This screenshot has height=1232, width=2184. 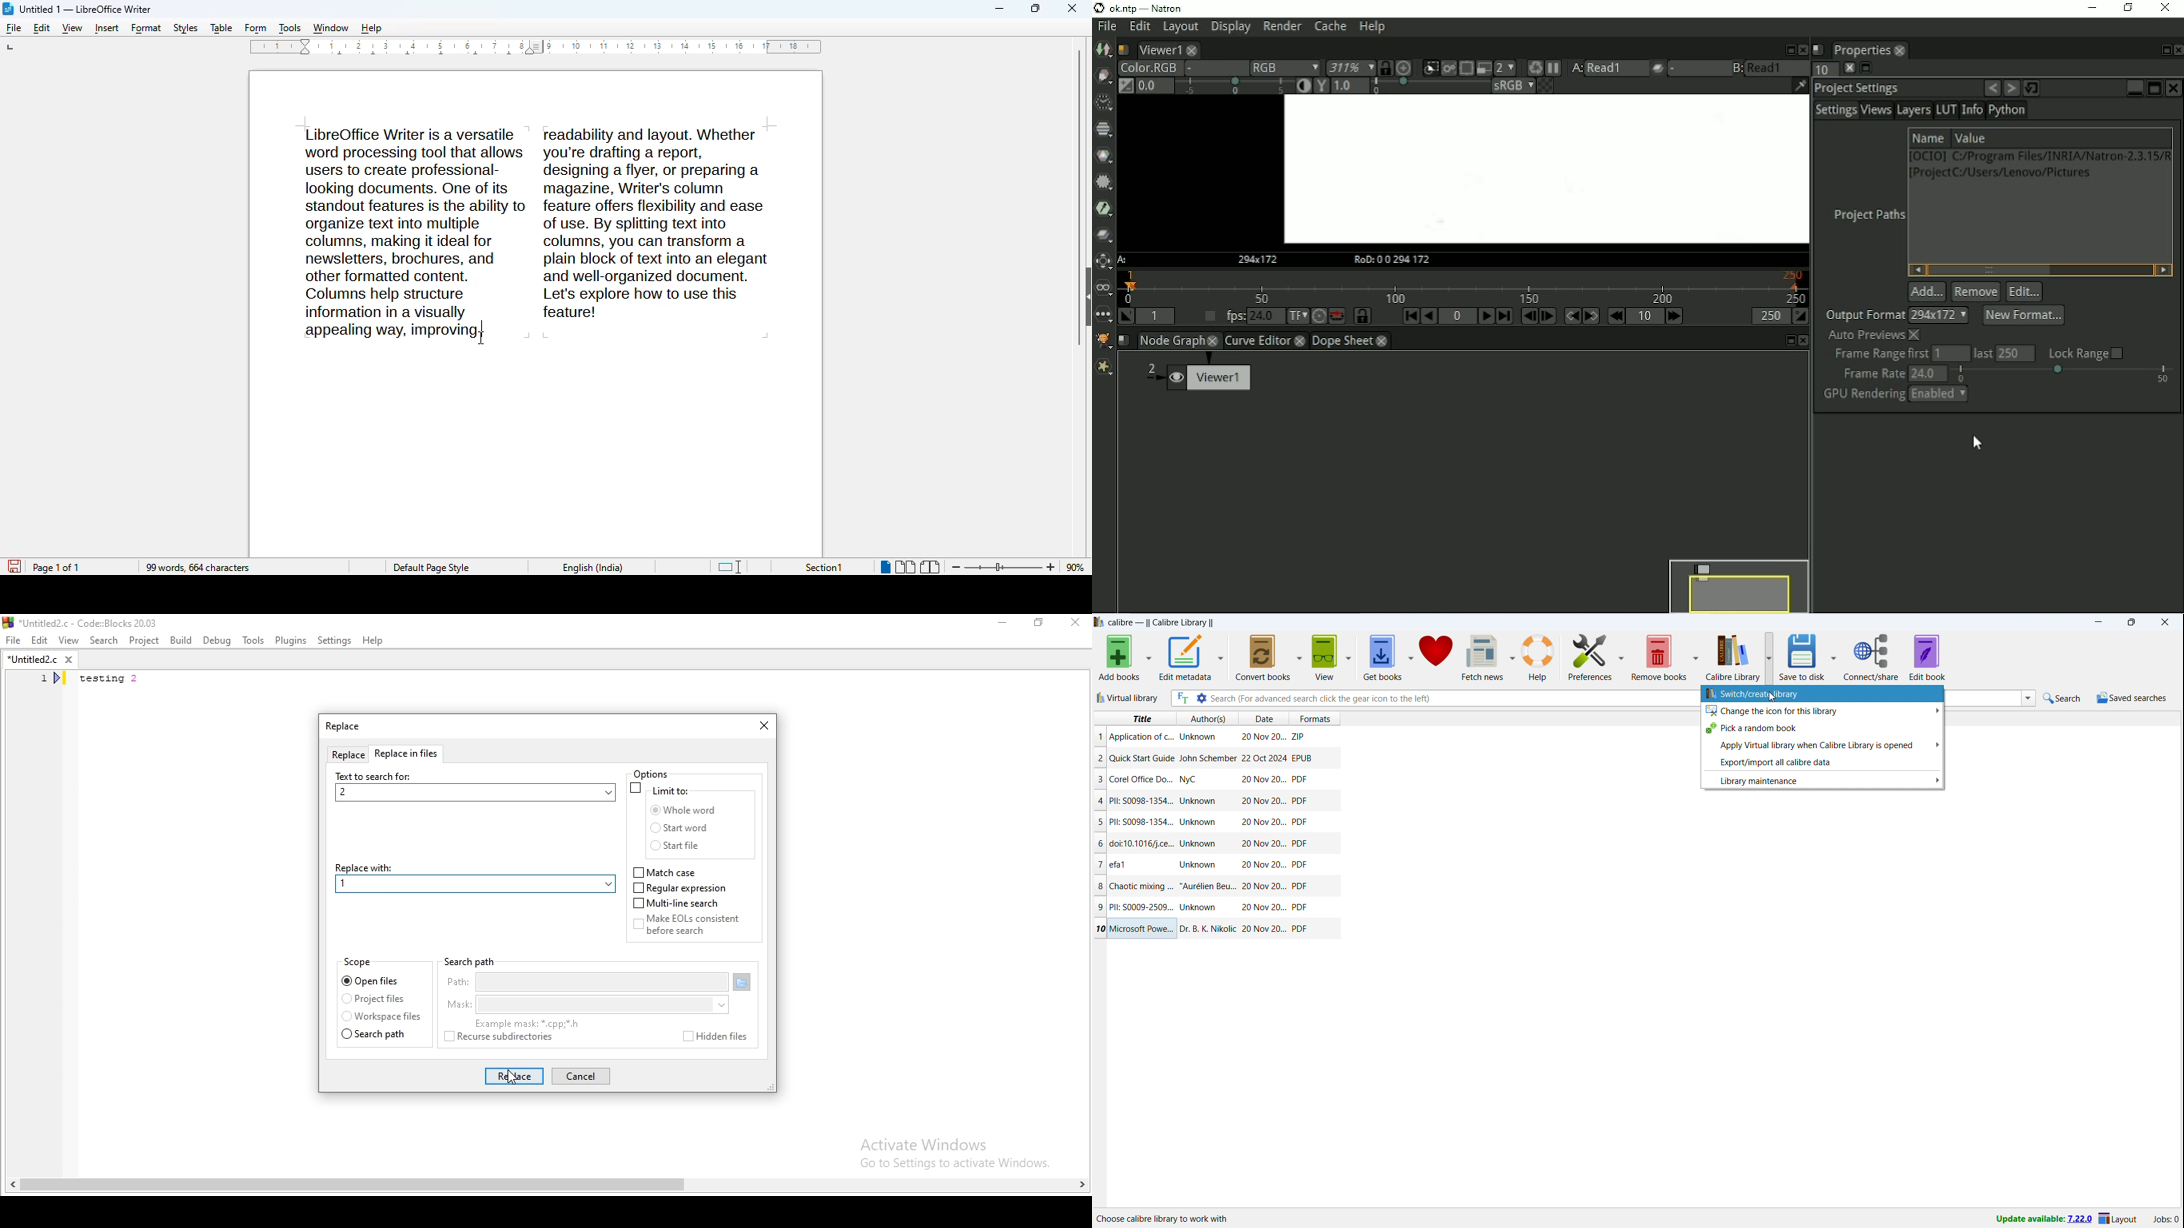 I want to click on open files, so click(x=373, y=980).